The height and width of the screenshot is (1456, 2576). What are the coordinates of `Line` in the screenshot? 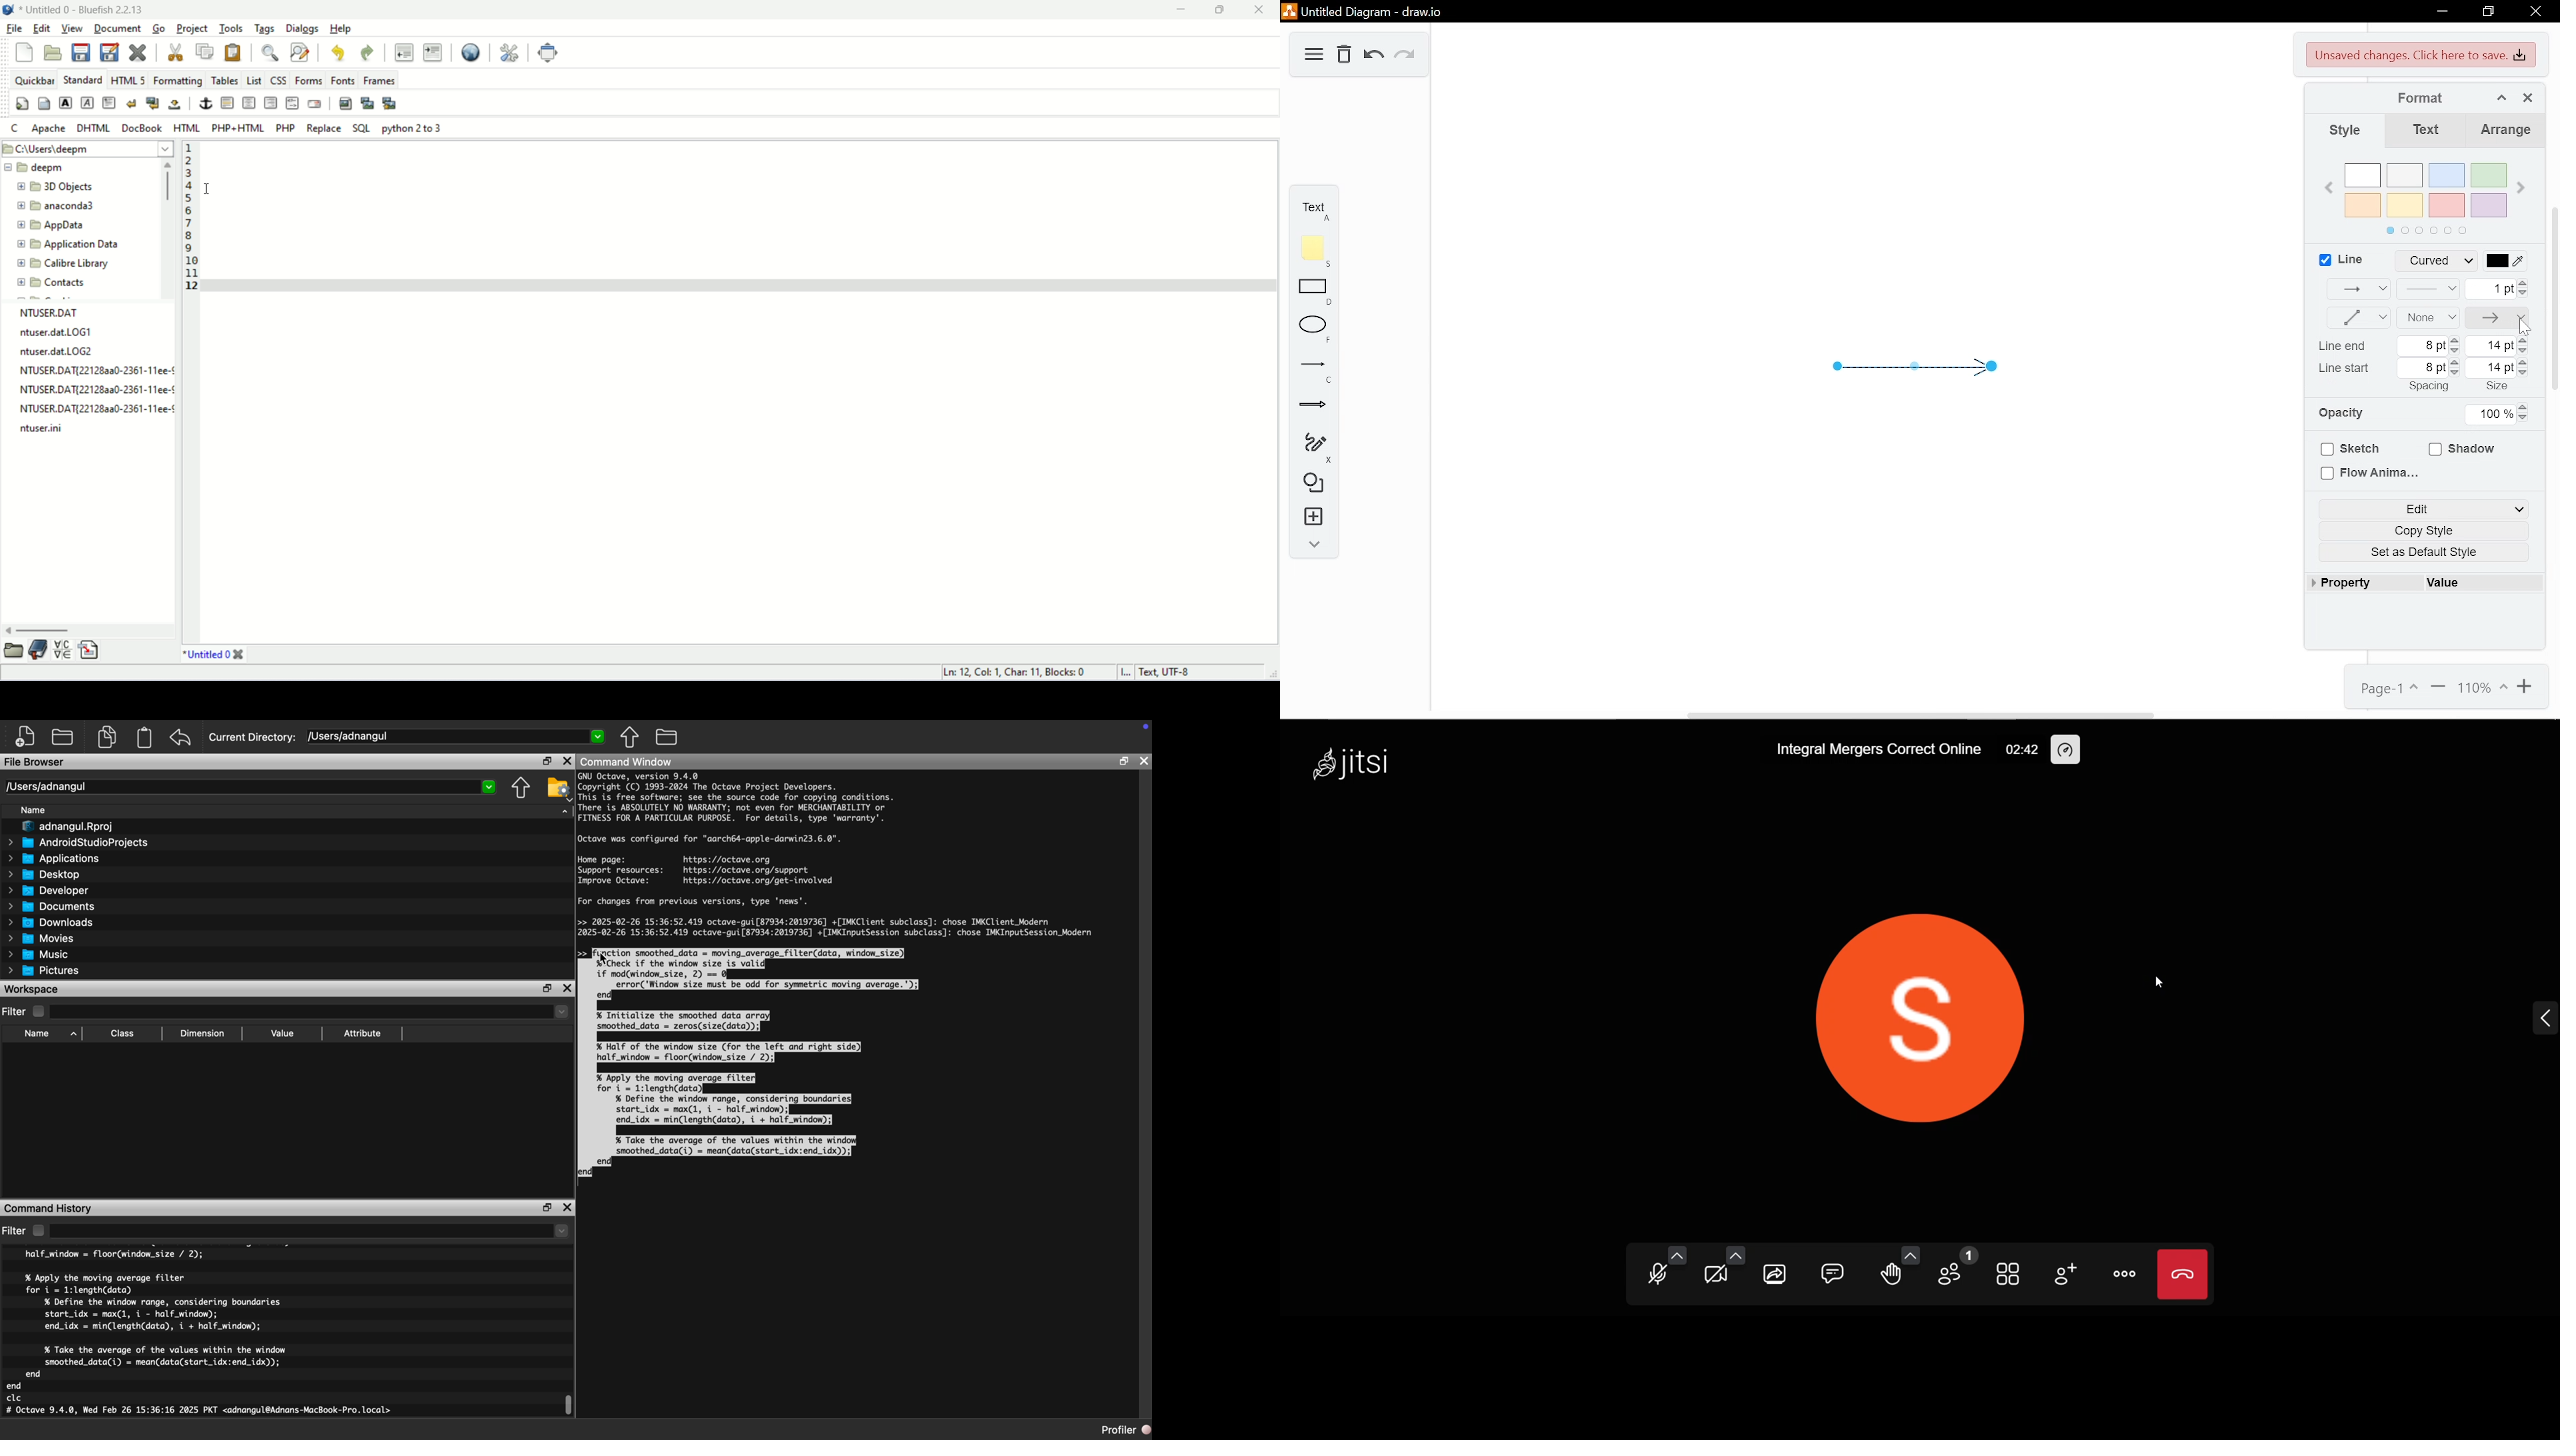 It's located at (1313, 373).